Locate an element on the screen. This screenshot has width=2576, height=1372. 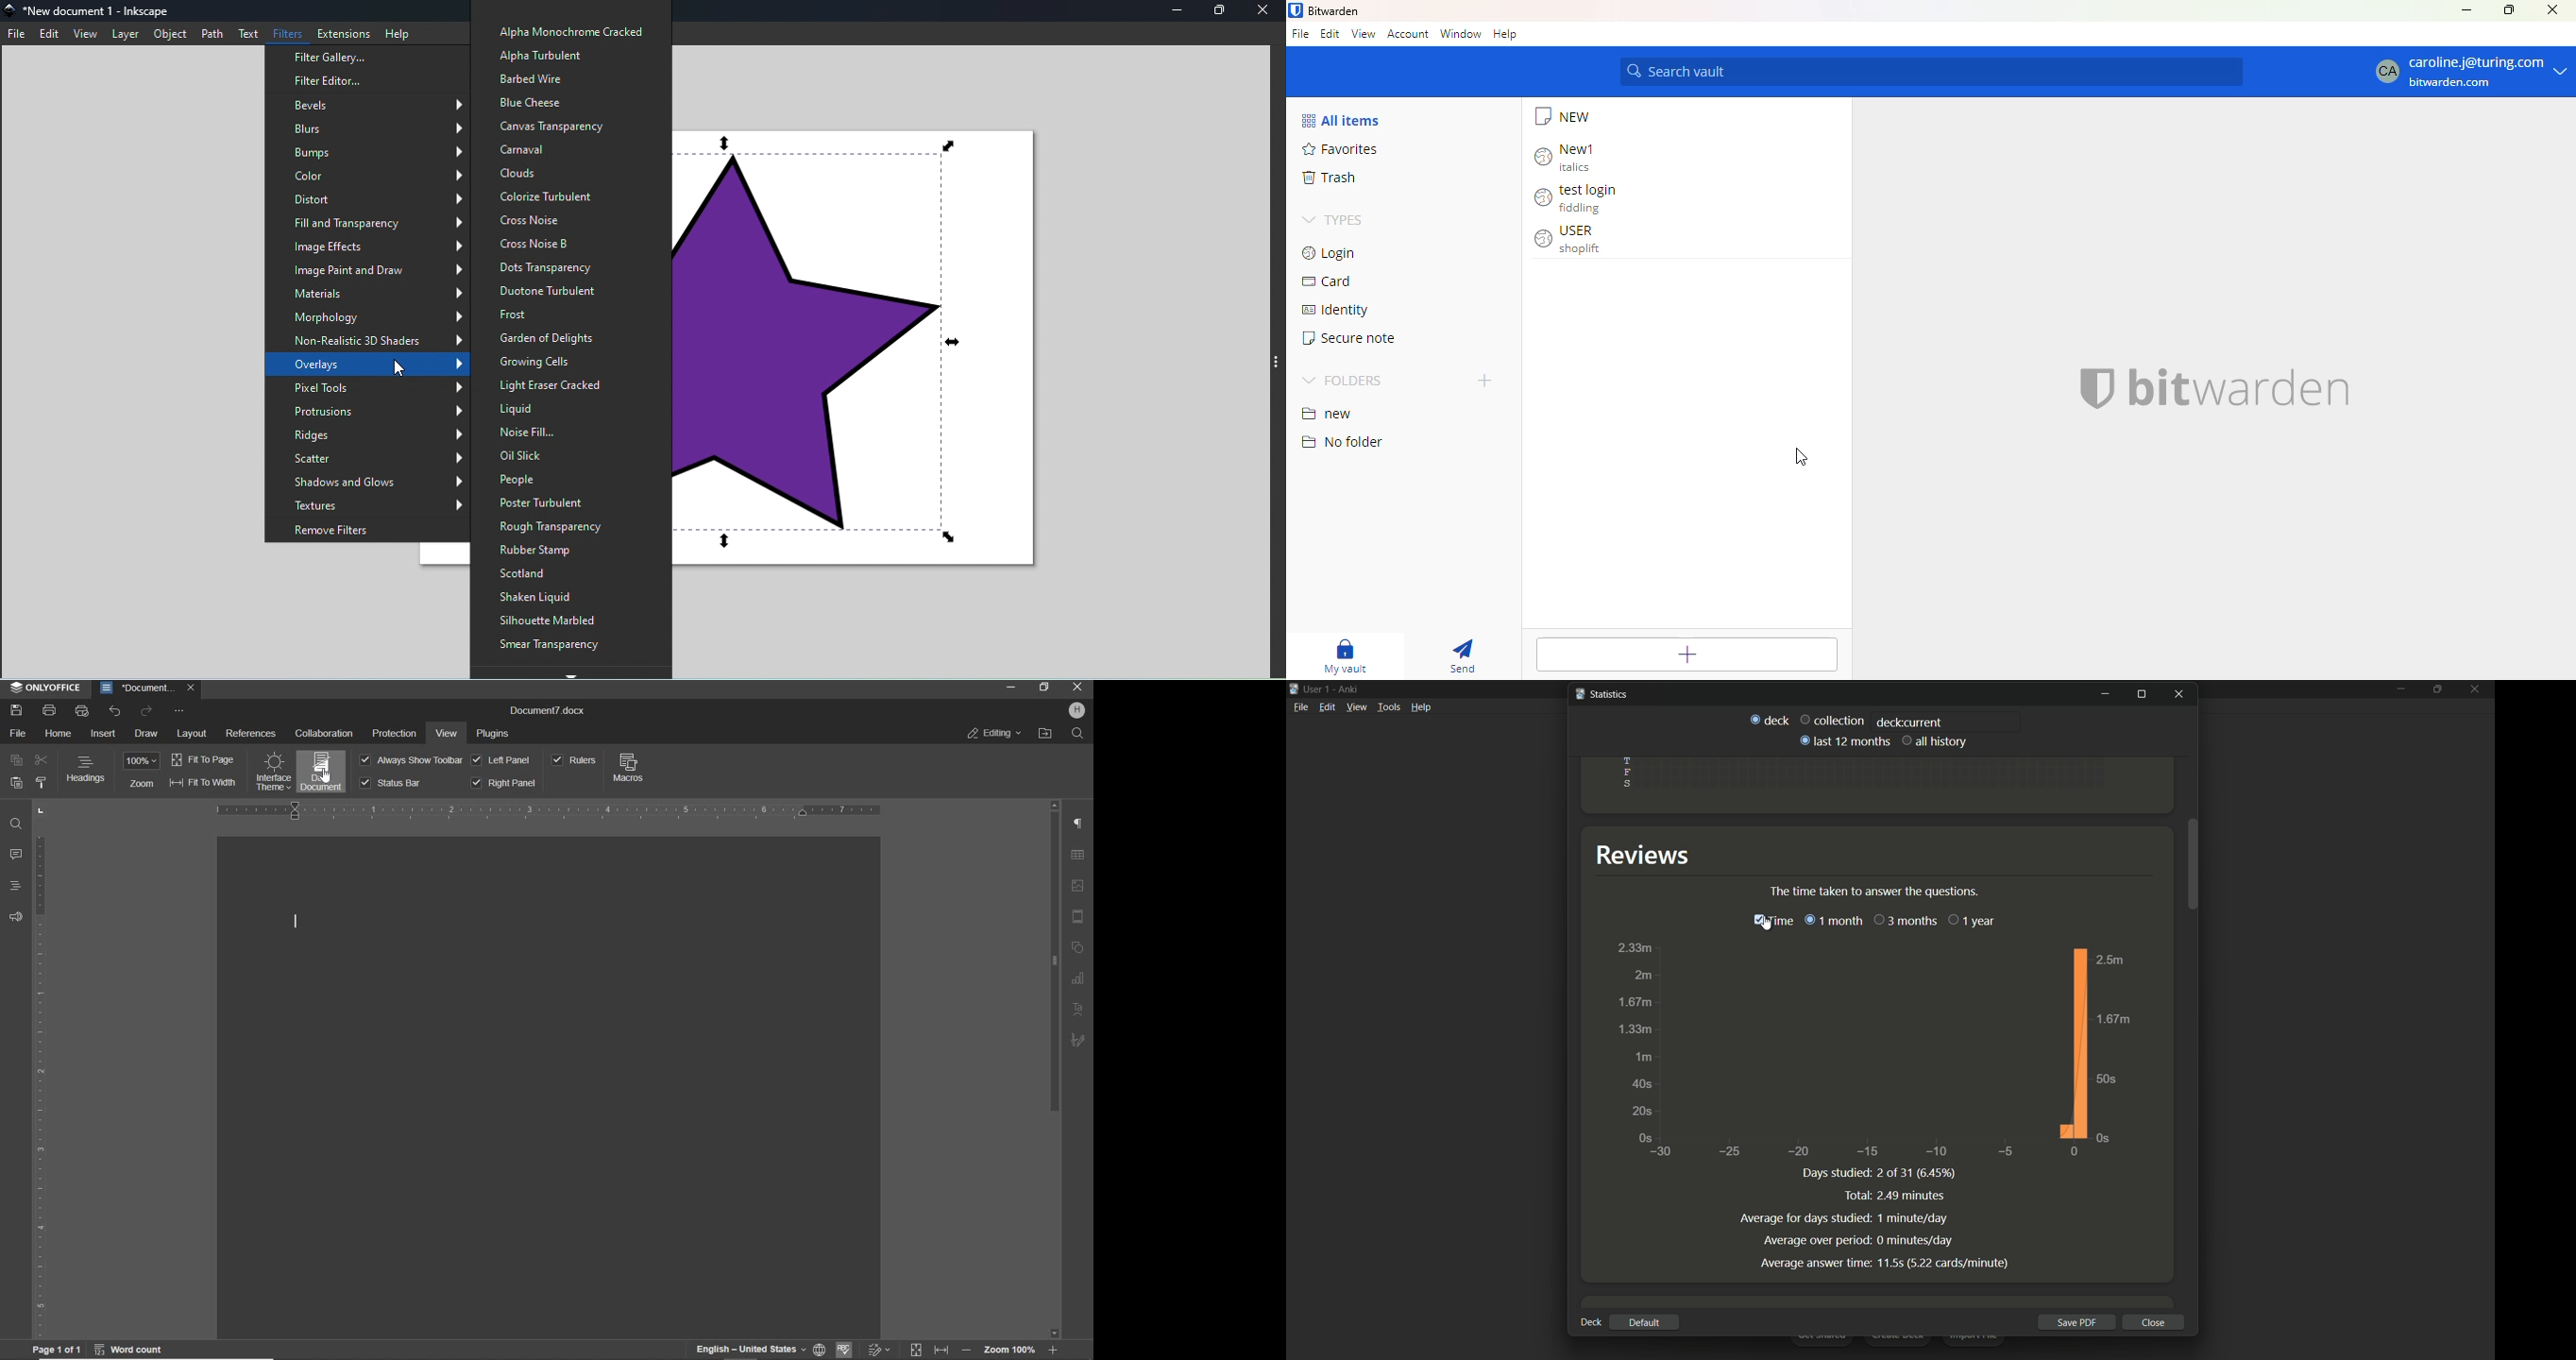
SYSTEM NAME is located at coordinates (43, 689).